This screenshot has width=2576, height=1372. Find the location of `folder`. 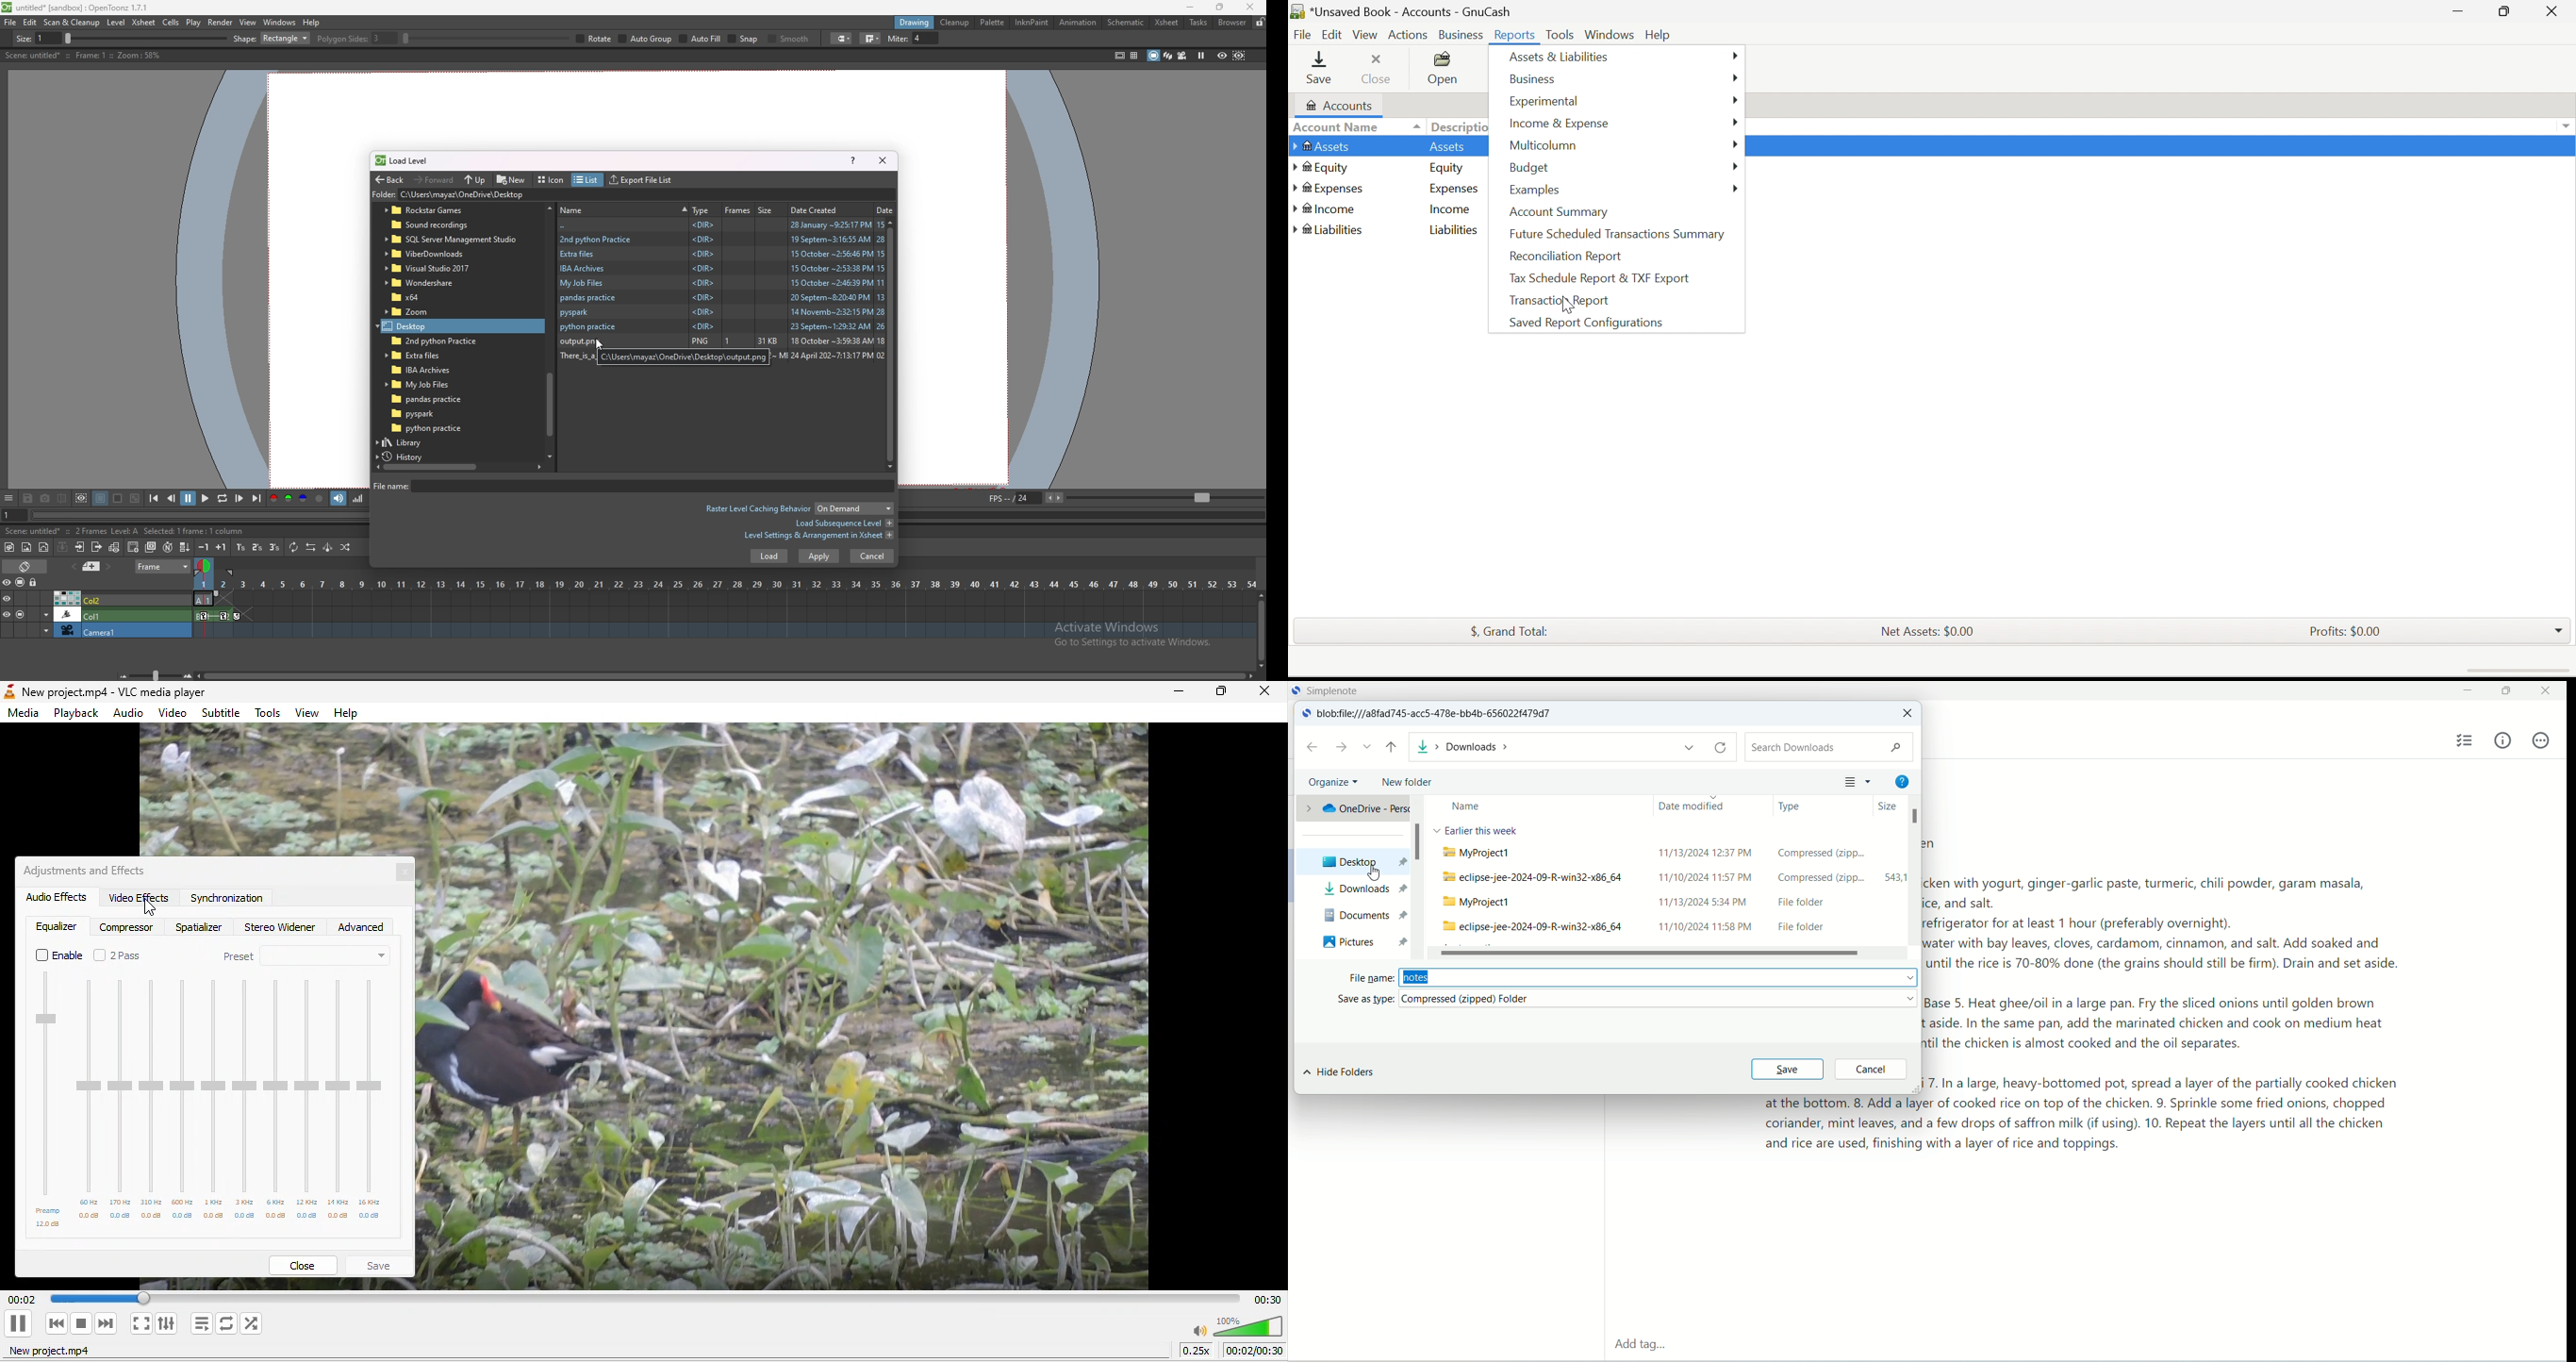

folder is located at coordinates (420, 326).